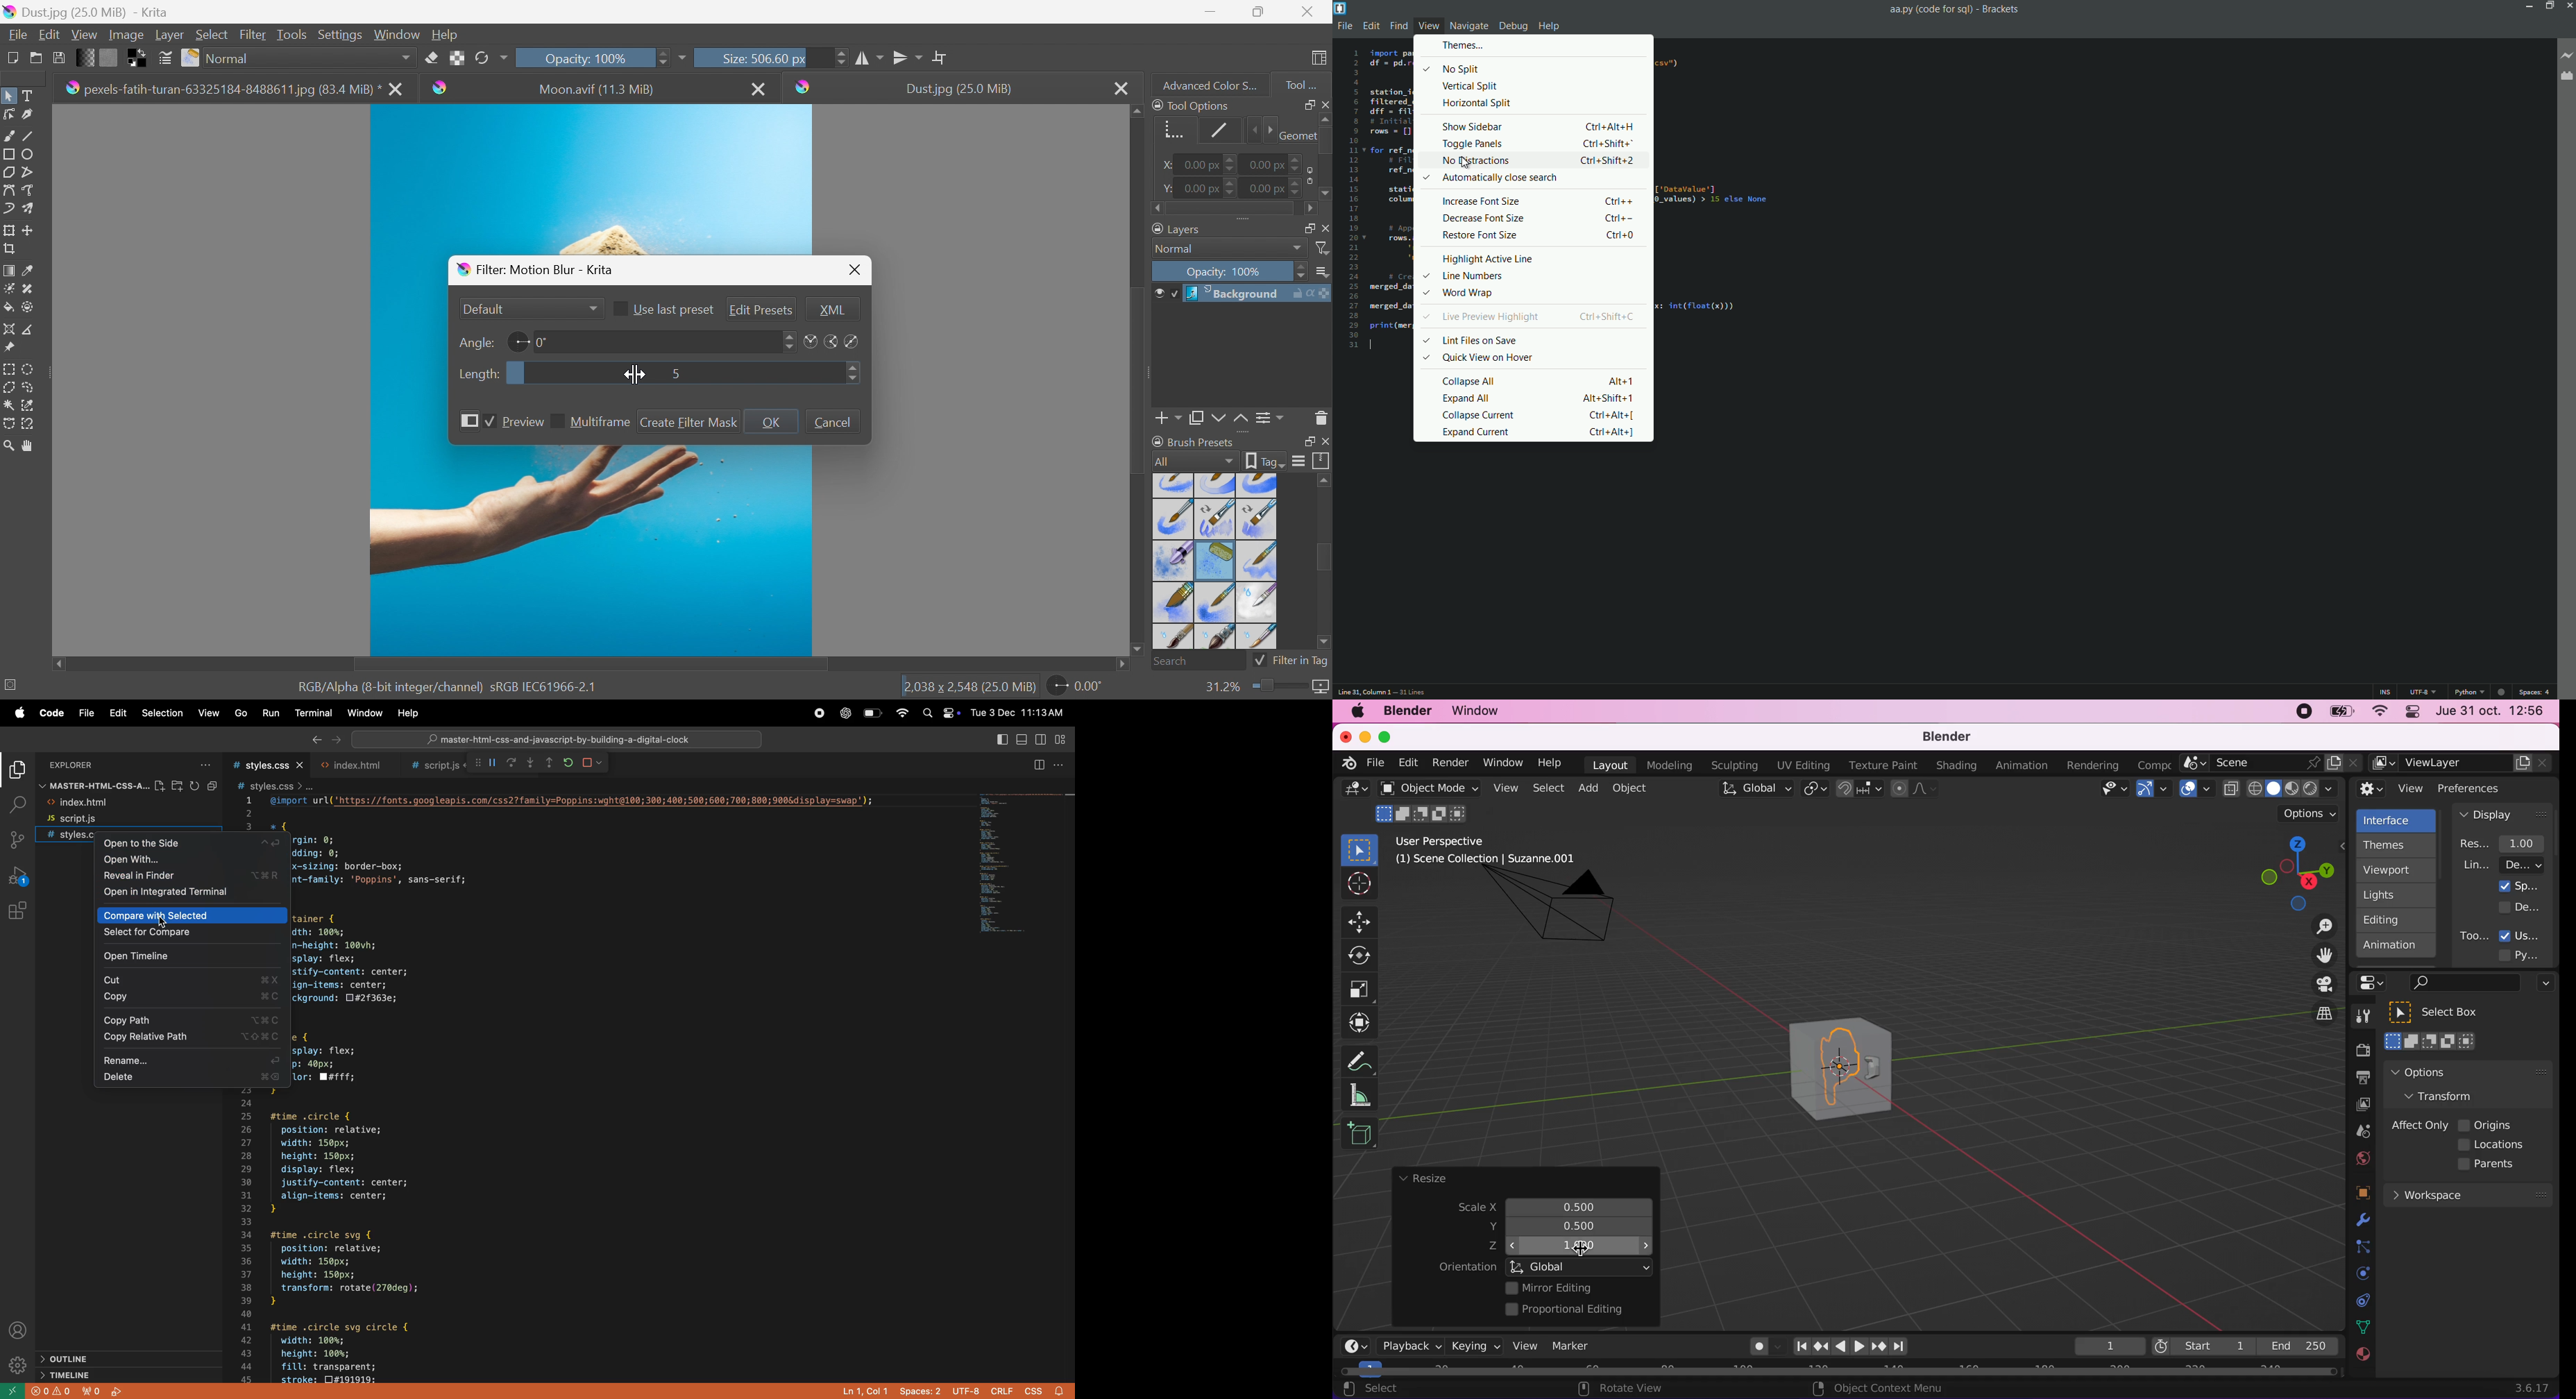  Describe the element at coordinates (64, 1374) in the screenshot. I see `timeline` at that location.